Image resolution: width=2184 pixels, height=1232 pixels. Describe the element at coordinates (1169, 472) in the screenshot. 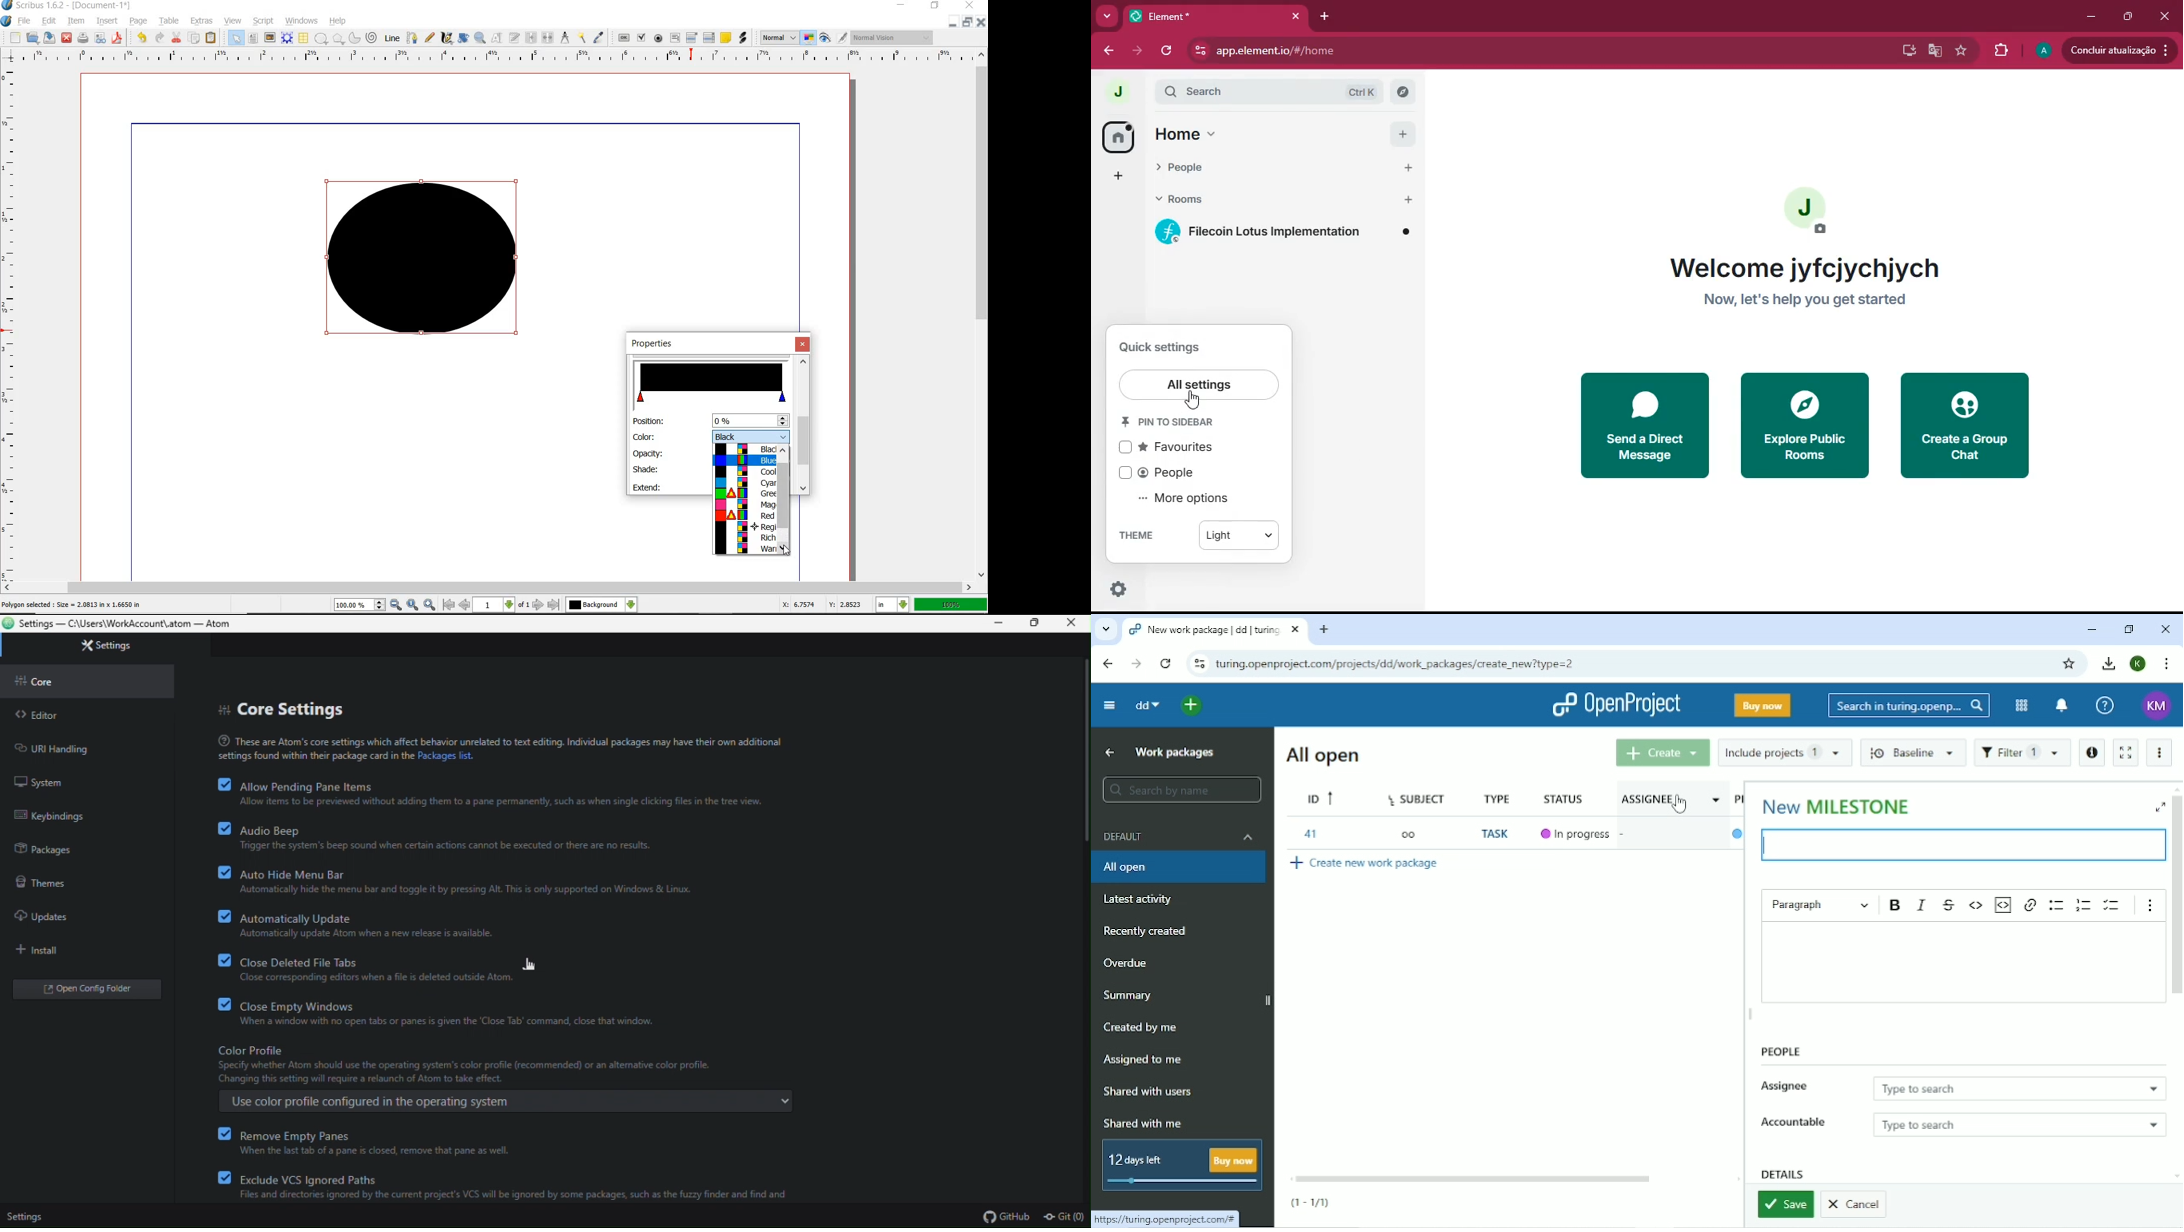

I see `people` at that location.